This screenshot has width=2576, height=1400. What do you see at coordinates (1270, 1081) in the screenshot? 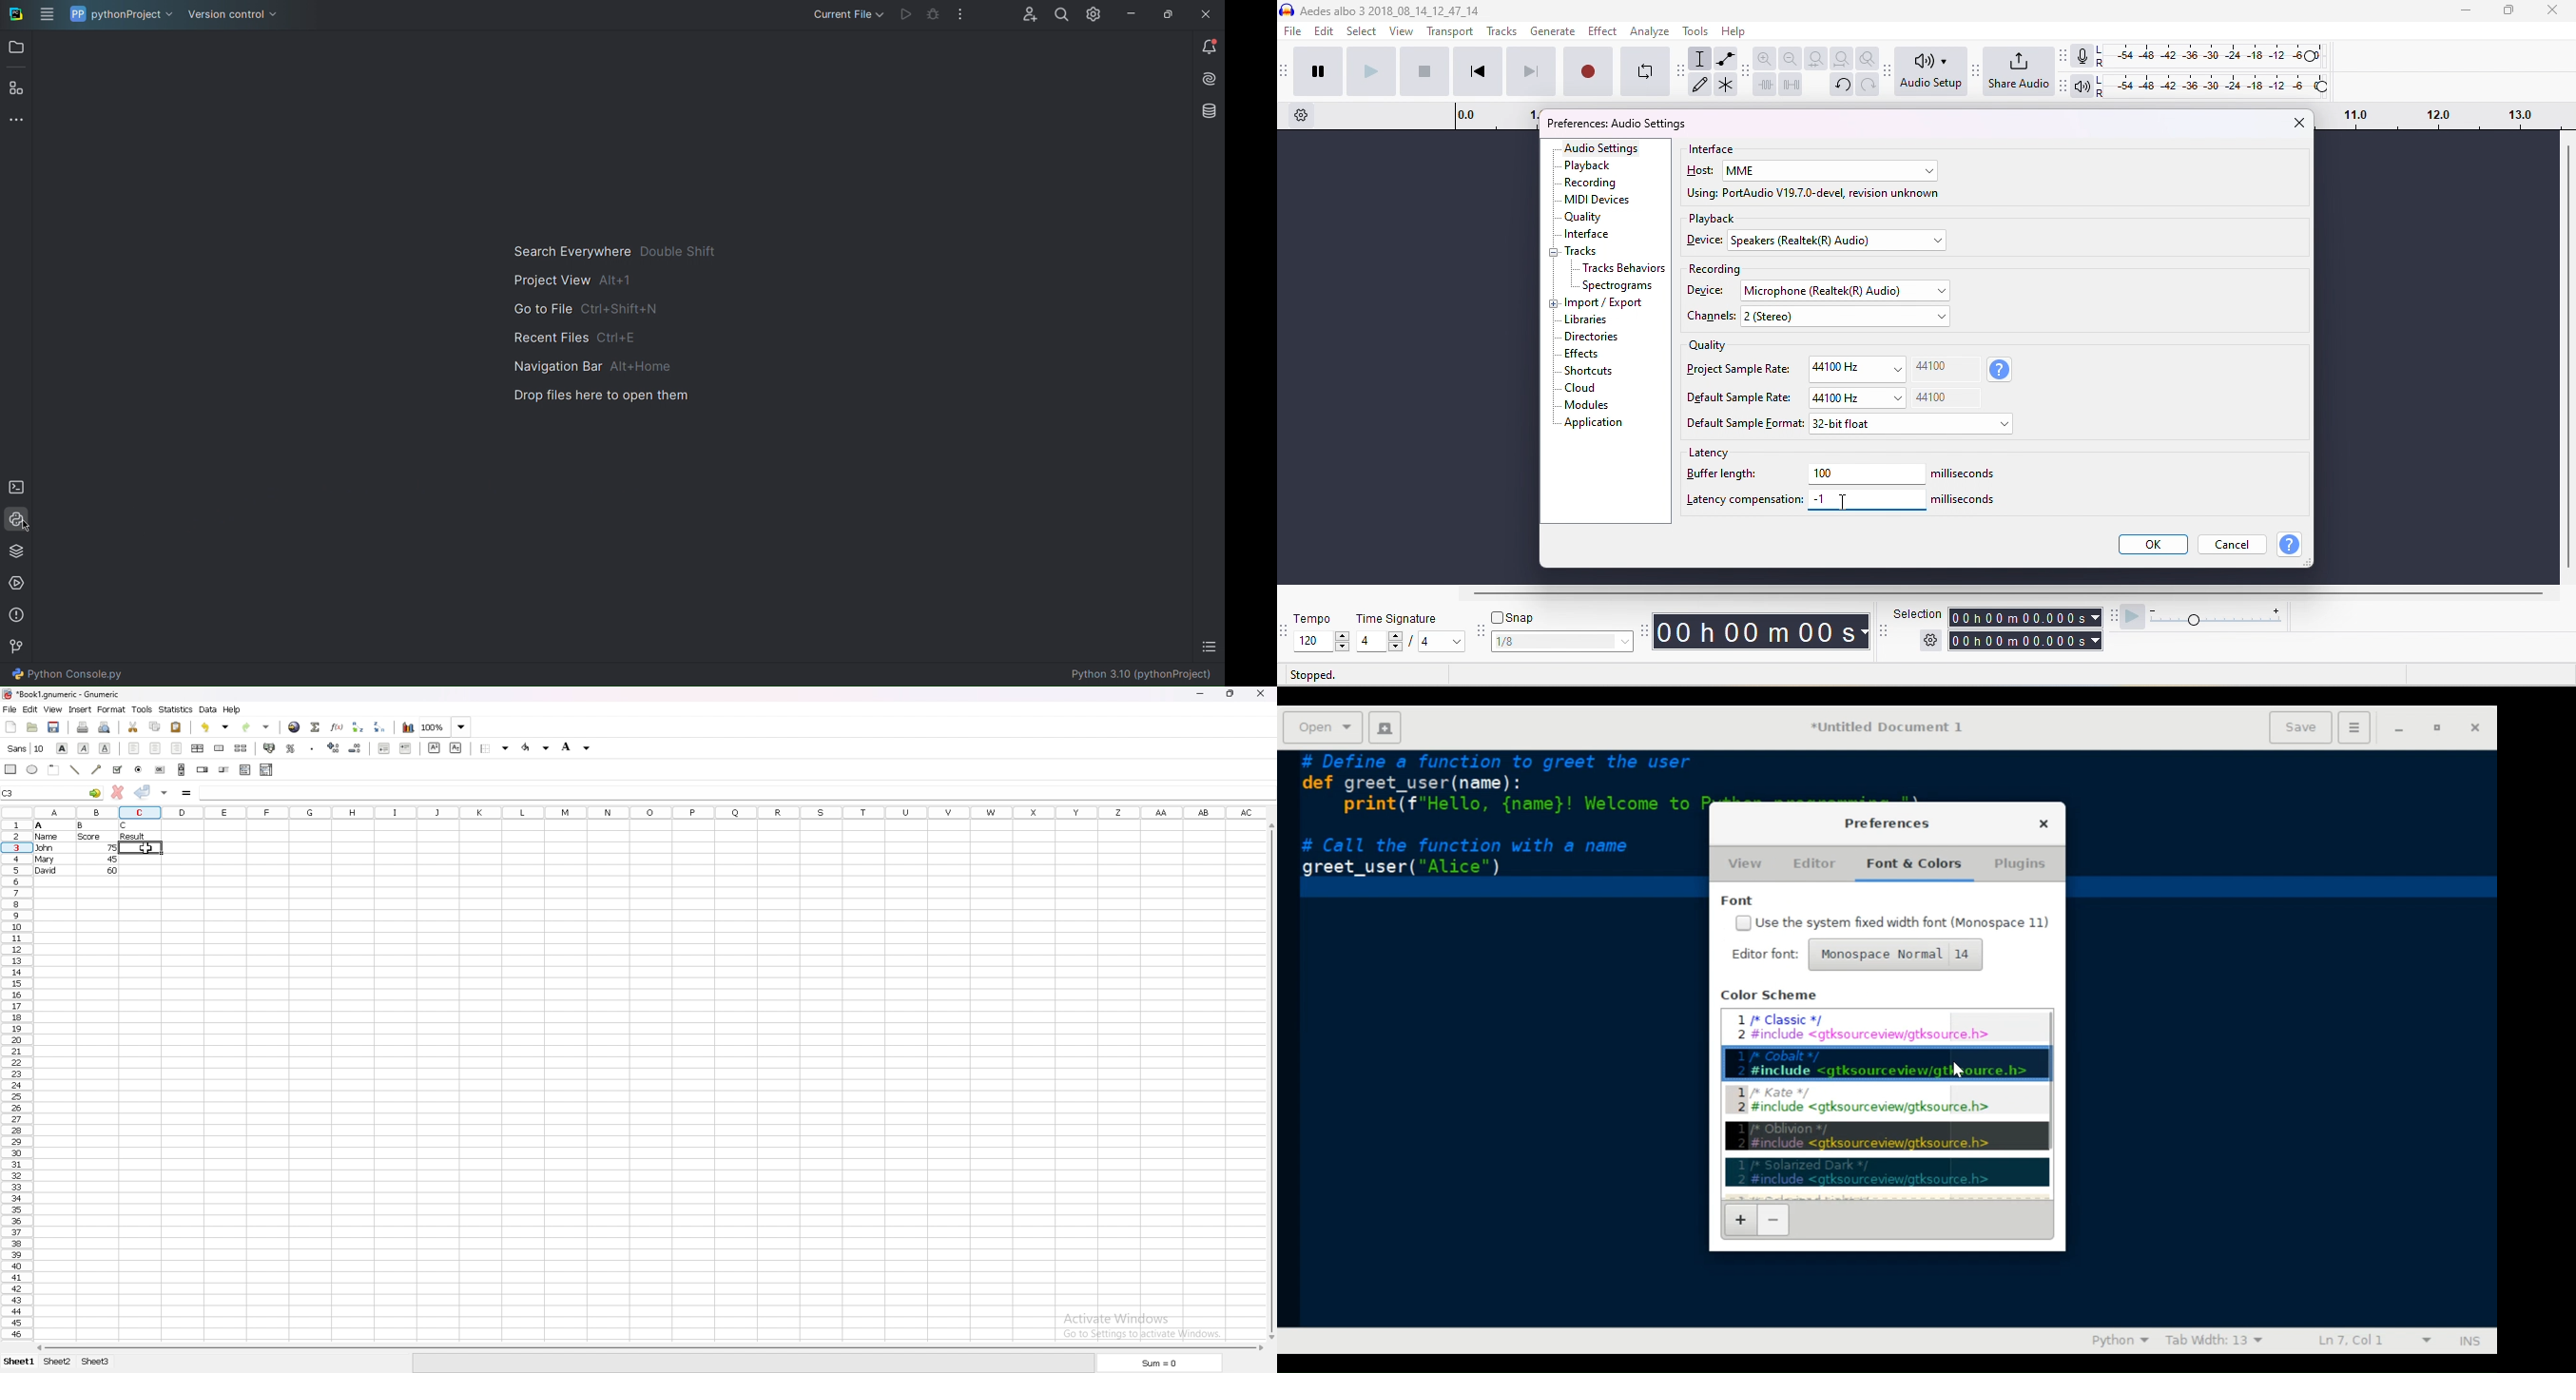
I see `scroll bar` at bounding box center [1270, 1081].